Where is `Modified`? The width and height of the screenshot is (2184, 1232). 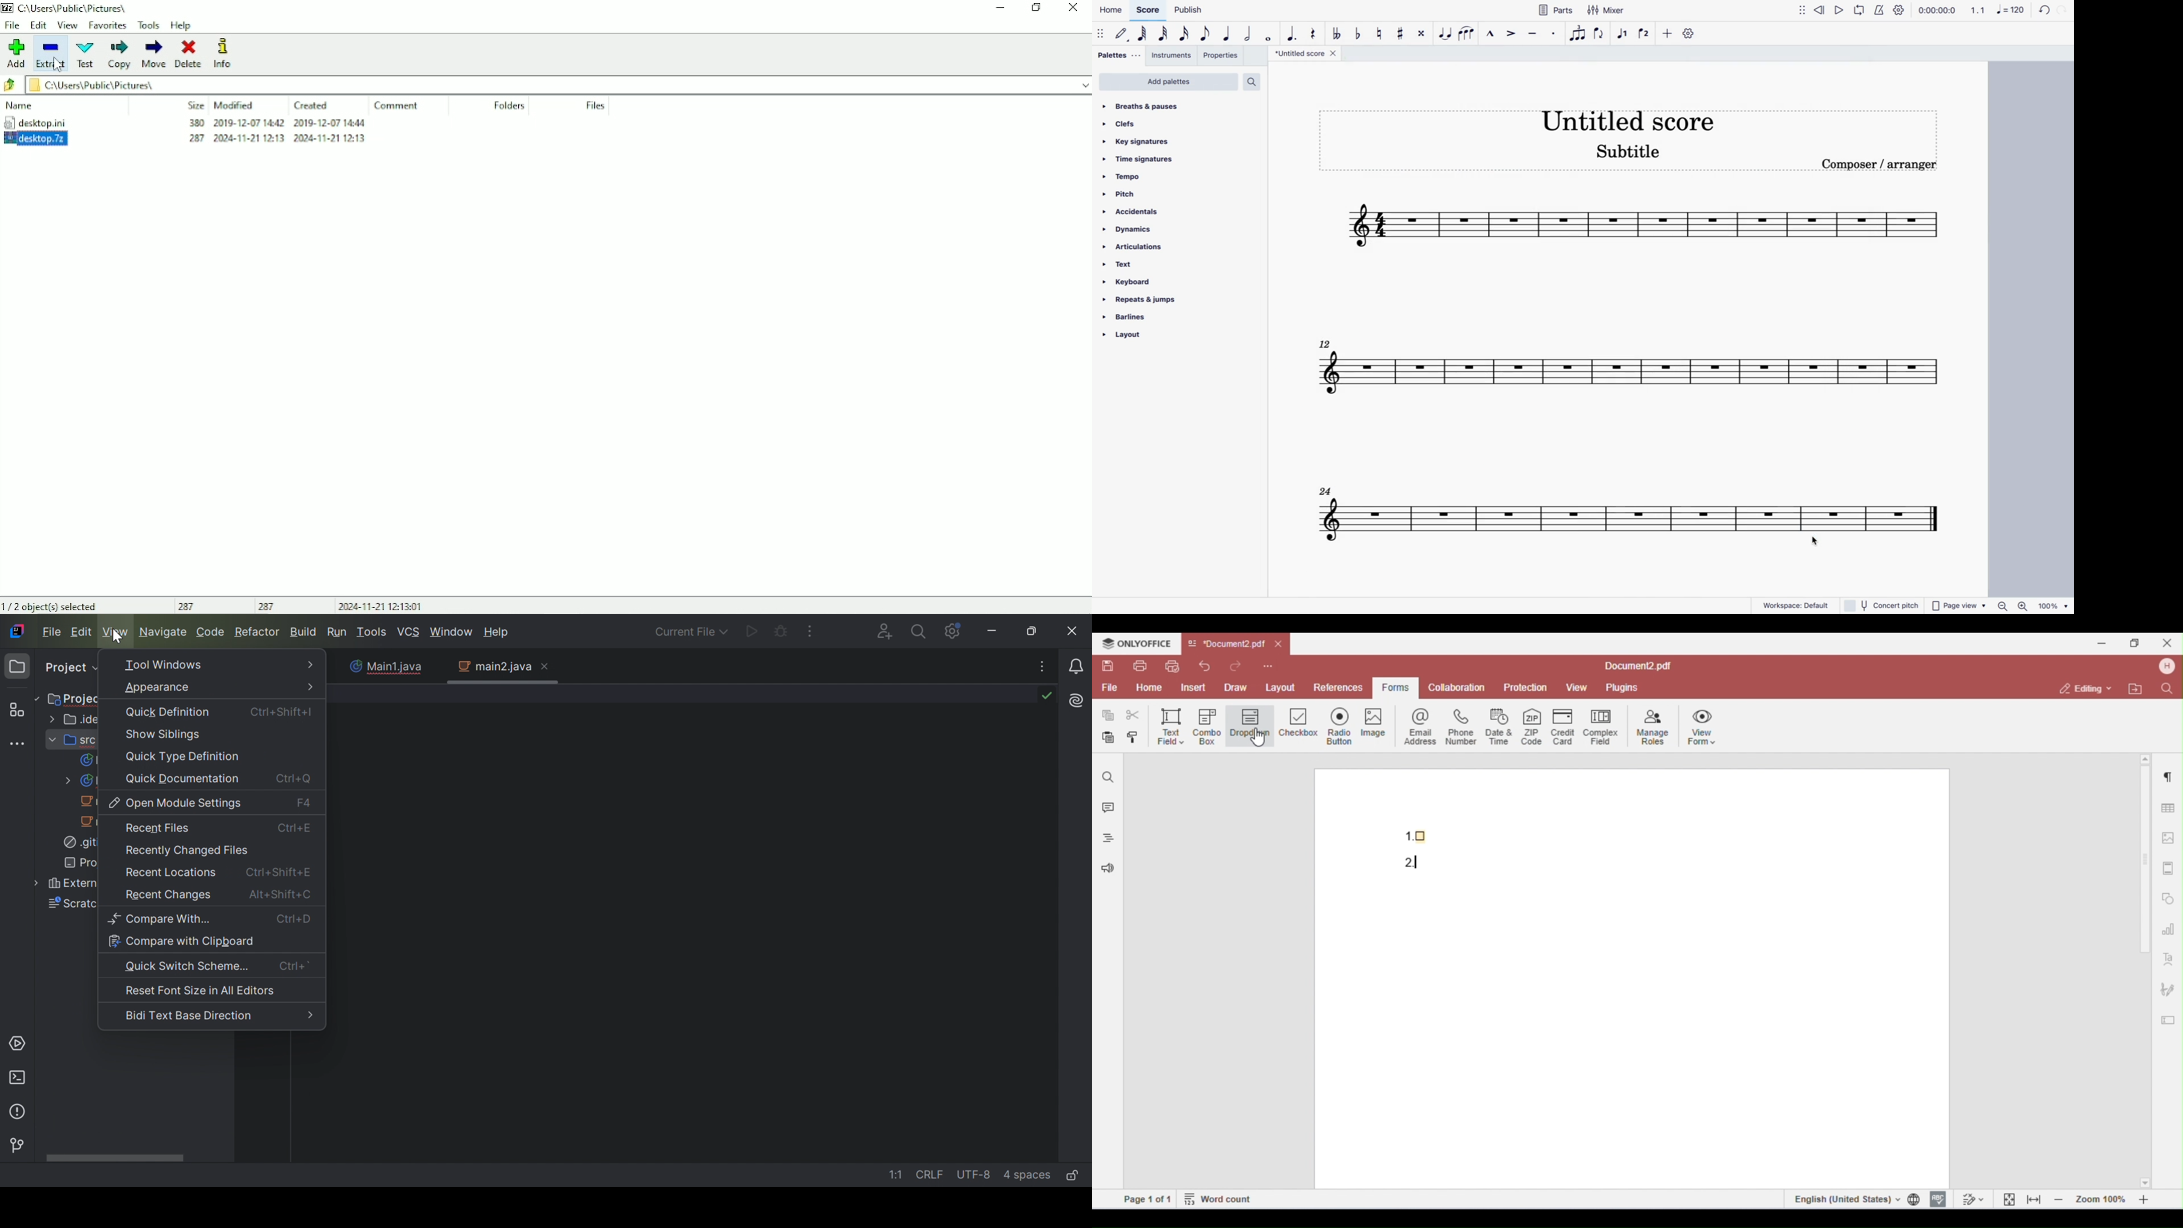
Modified is located at coordinates (235, 105).